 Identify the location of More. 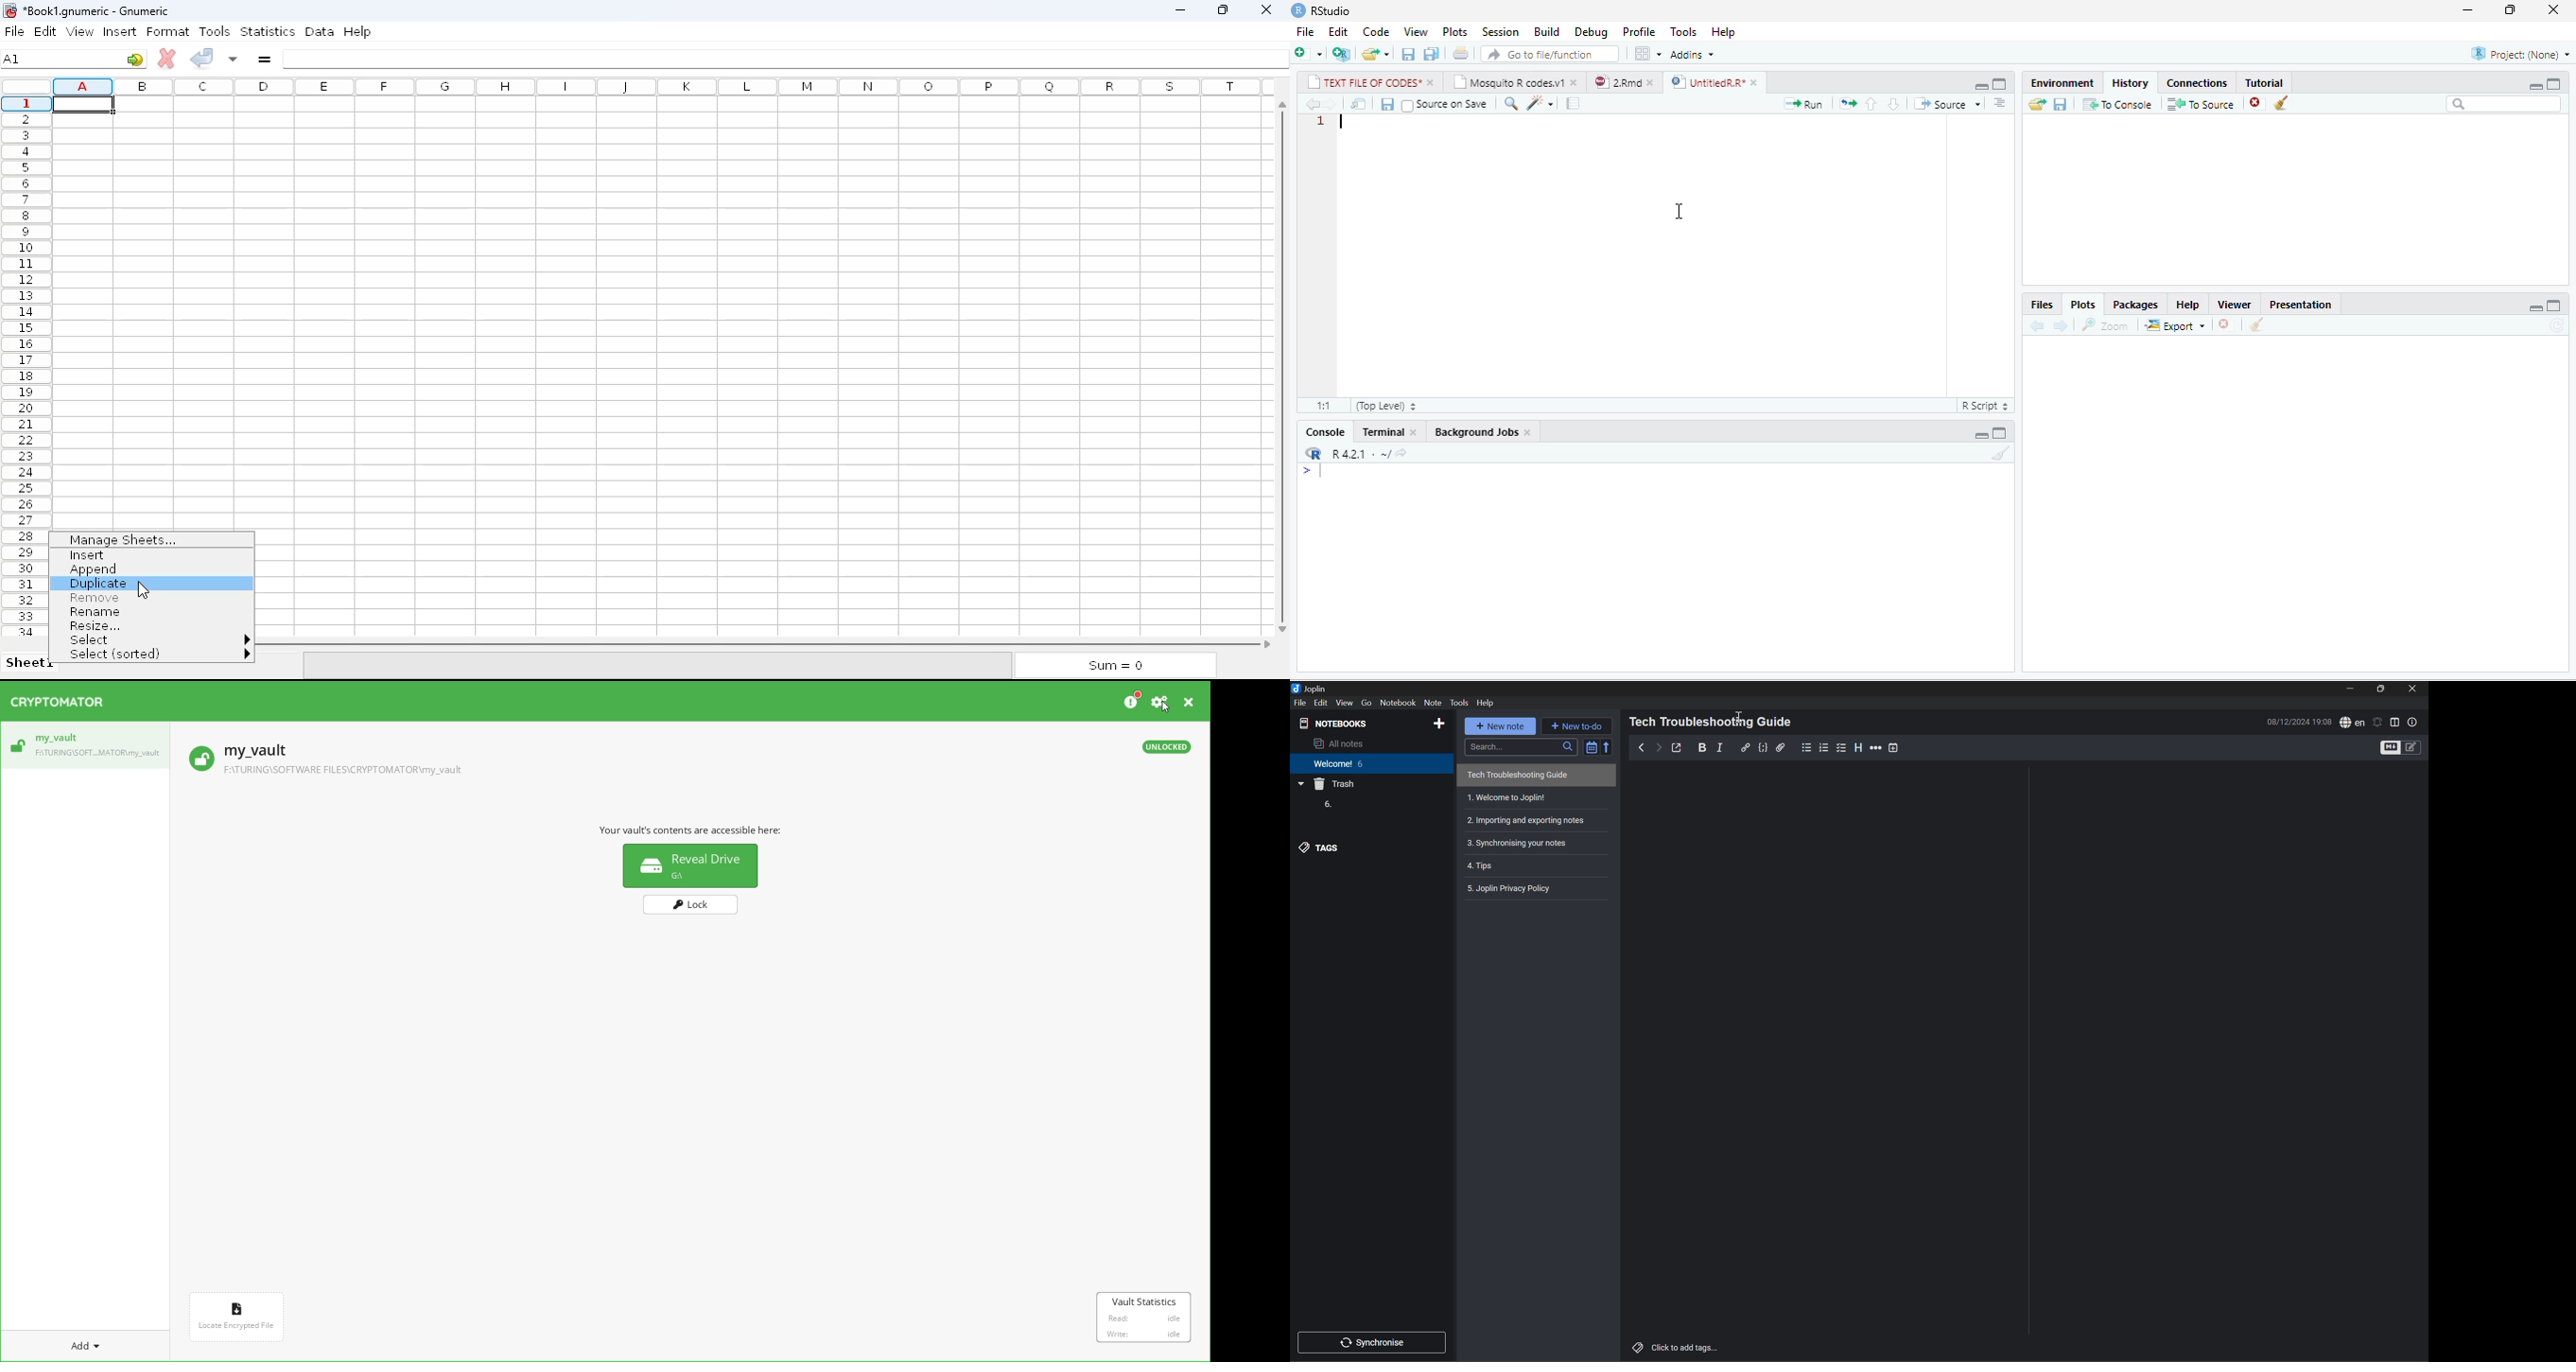
(1876, 748).